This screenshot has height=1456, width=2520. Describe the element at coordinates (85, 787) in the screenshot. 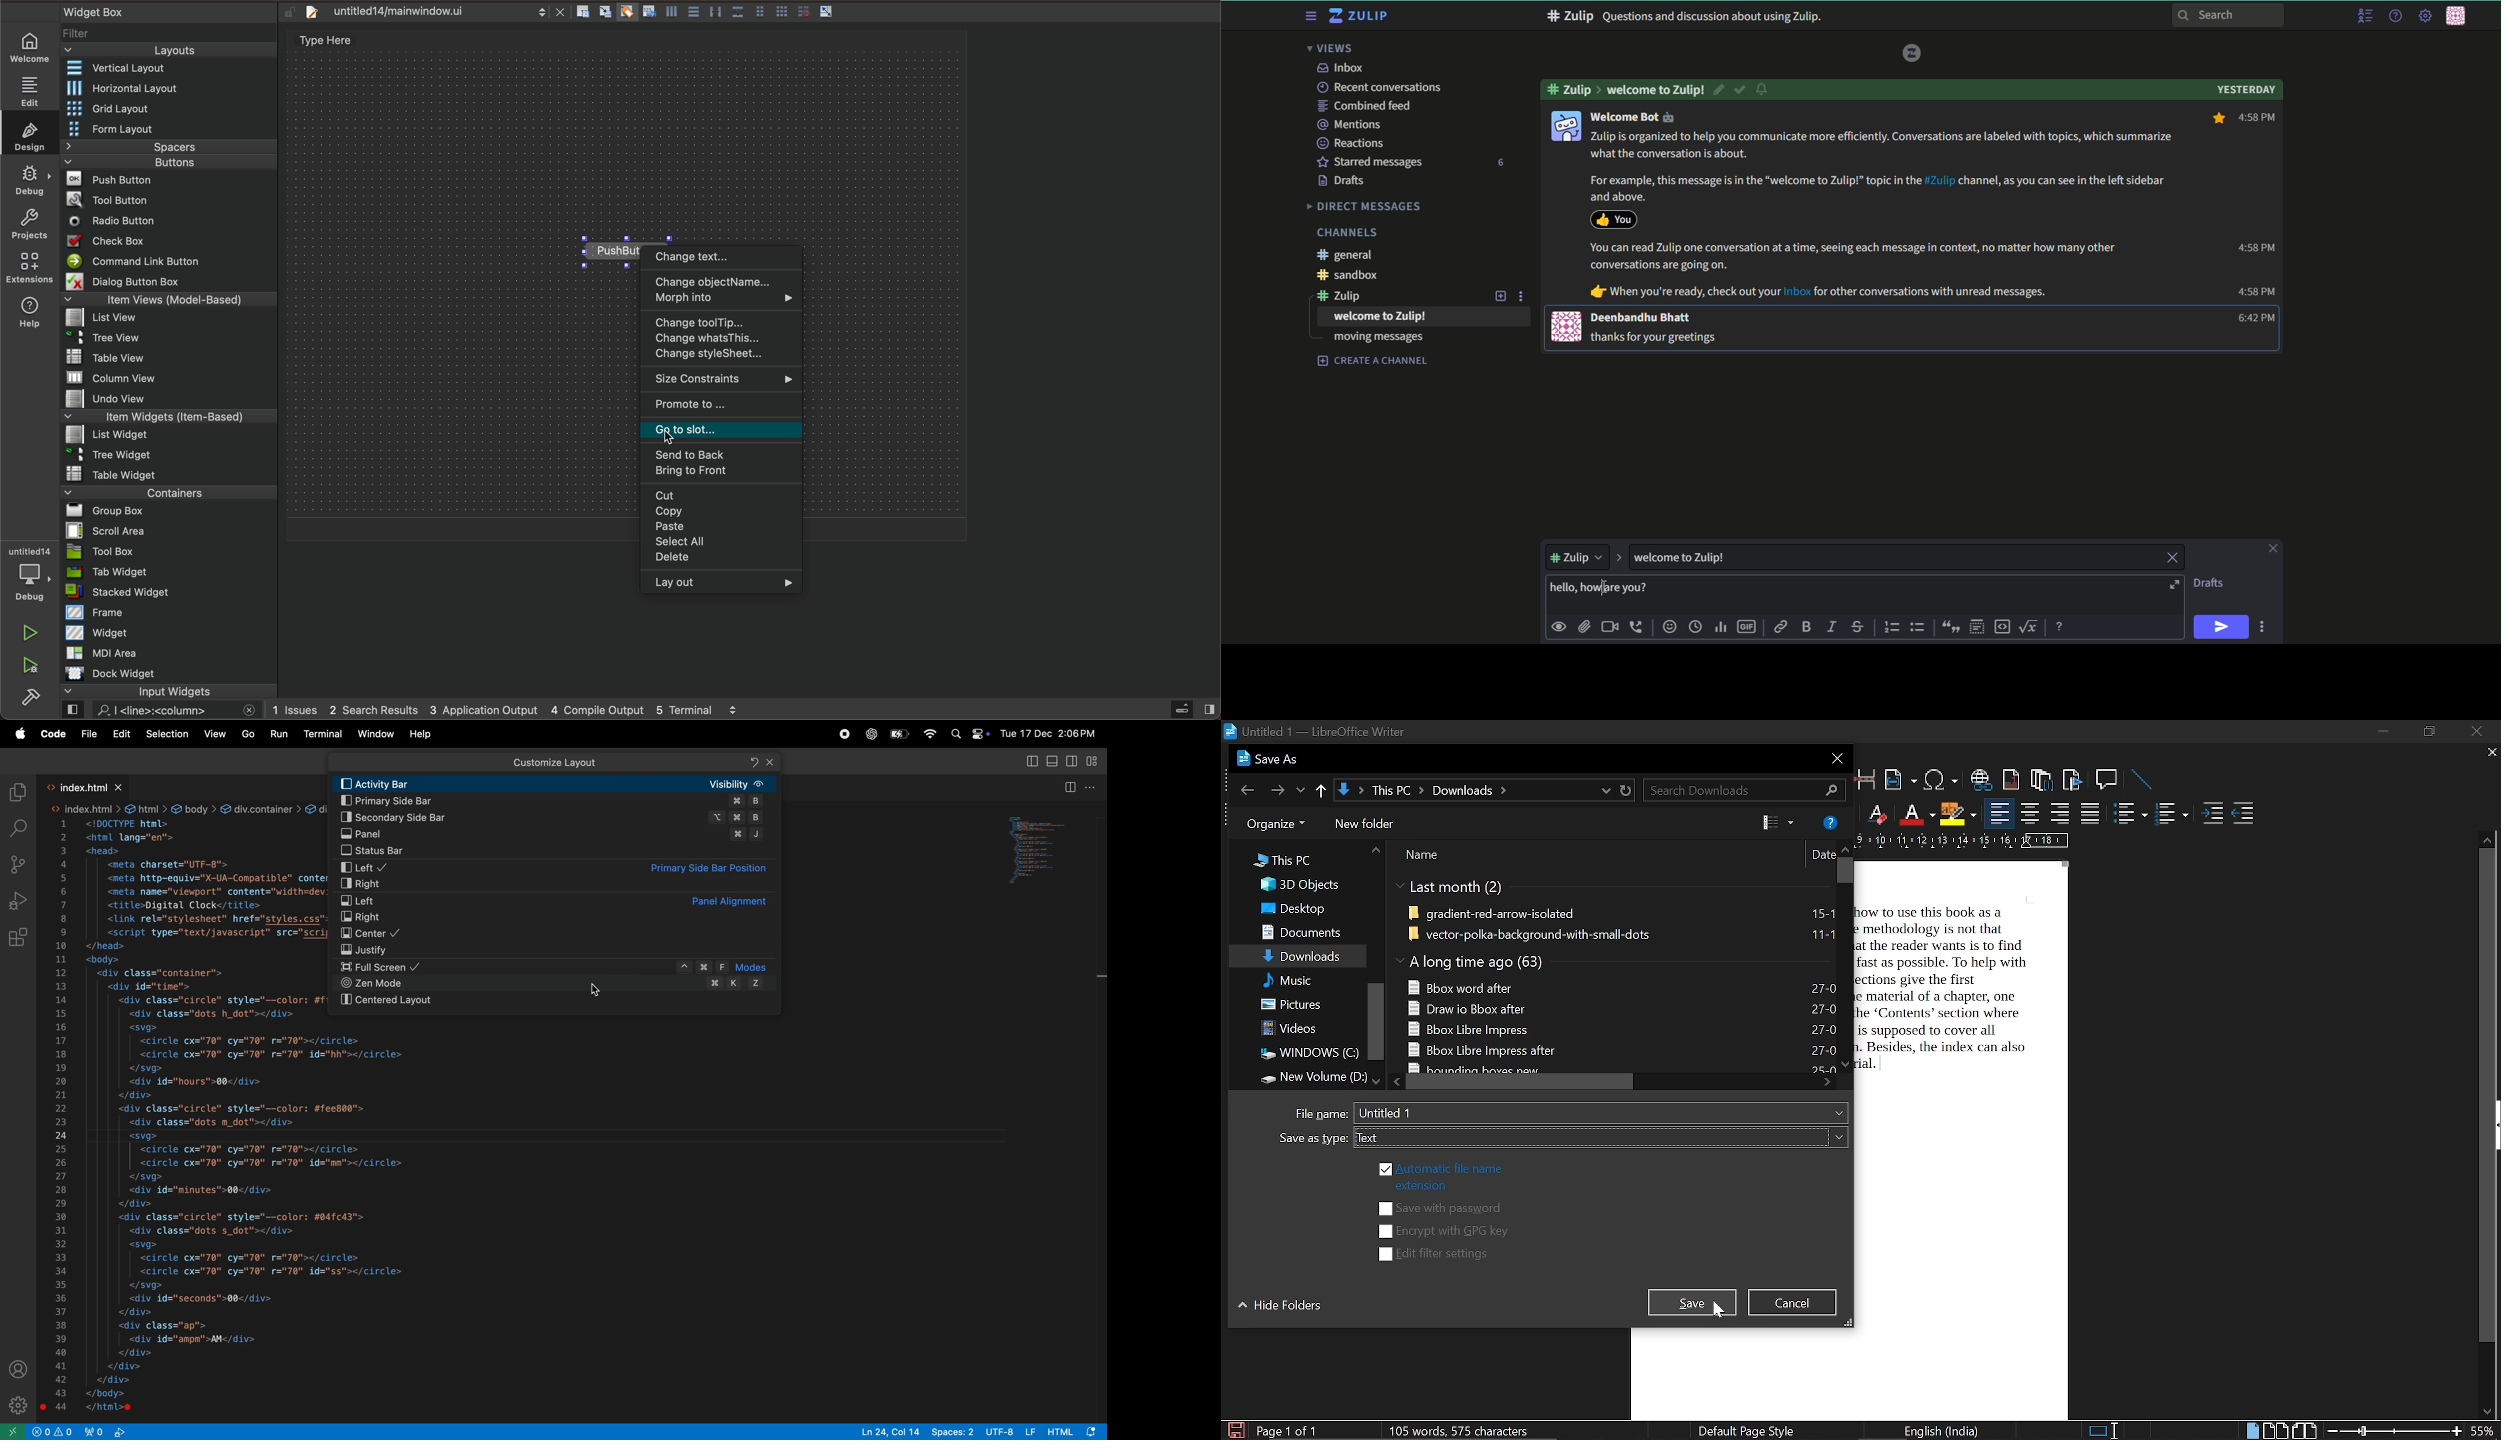

I see `index.html file` at that location.